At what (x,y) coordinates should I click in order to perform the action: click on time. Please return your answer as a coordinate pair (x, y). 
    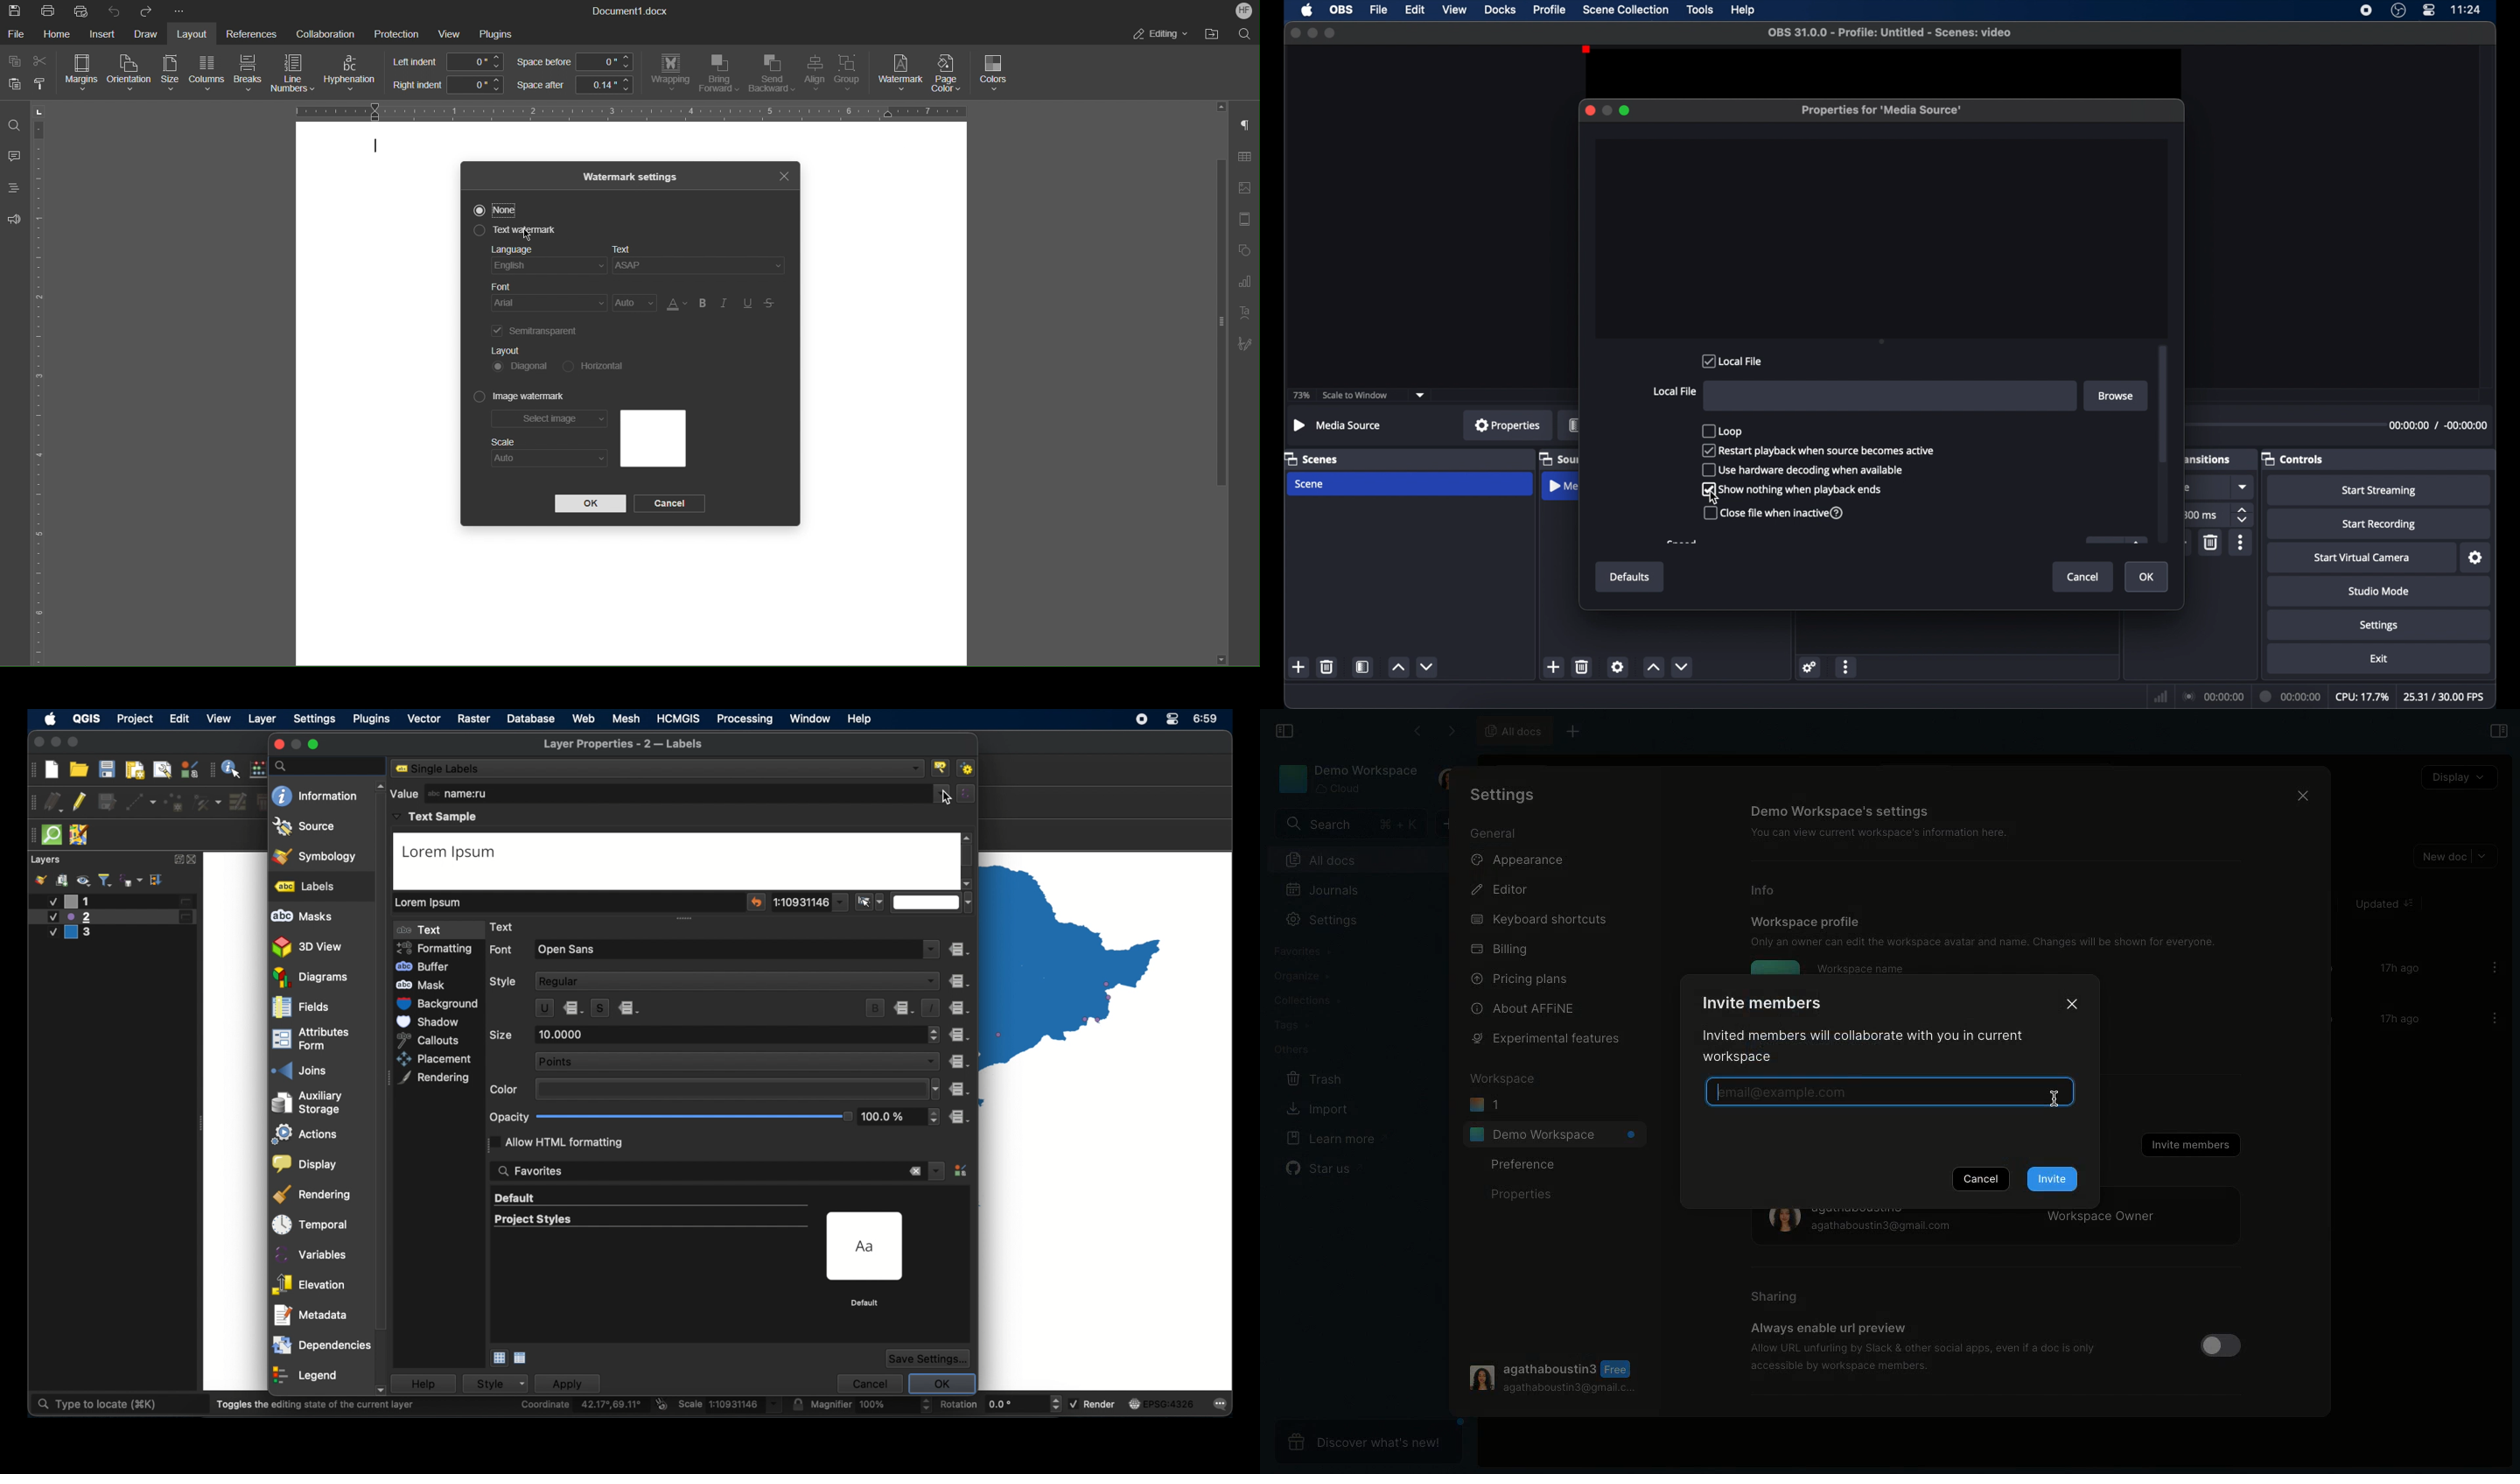
    Looking at the image, I should click on (2466, 10).